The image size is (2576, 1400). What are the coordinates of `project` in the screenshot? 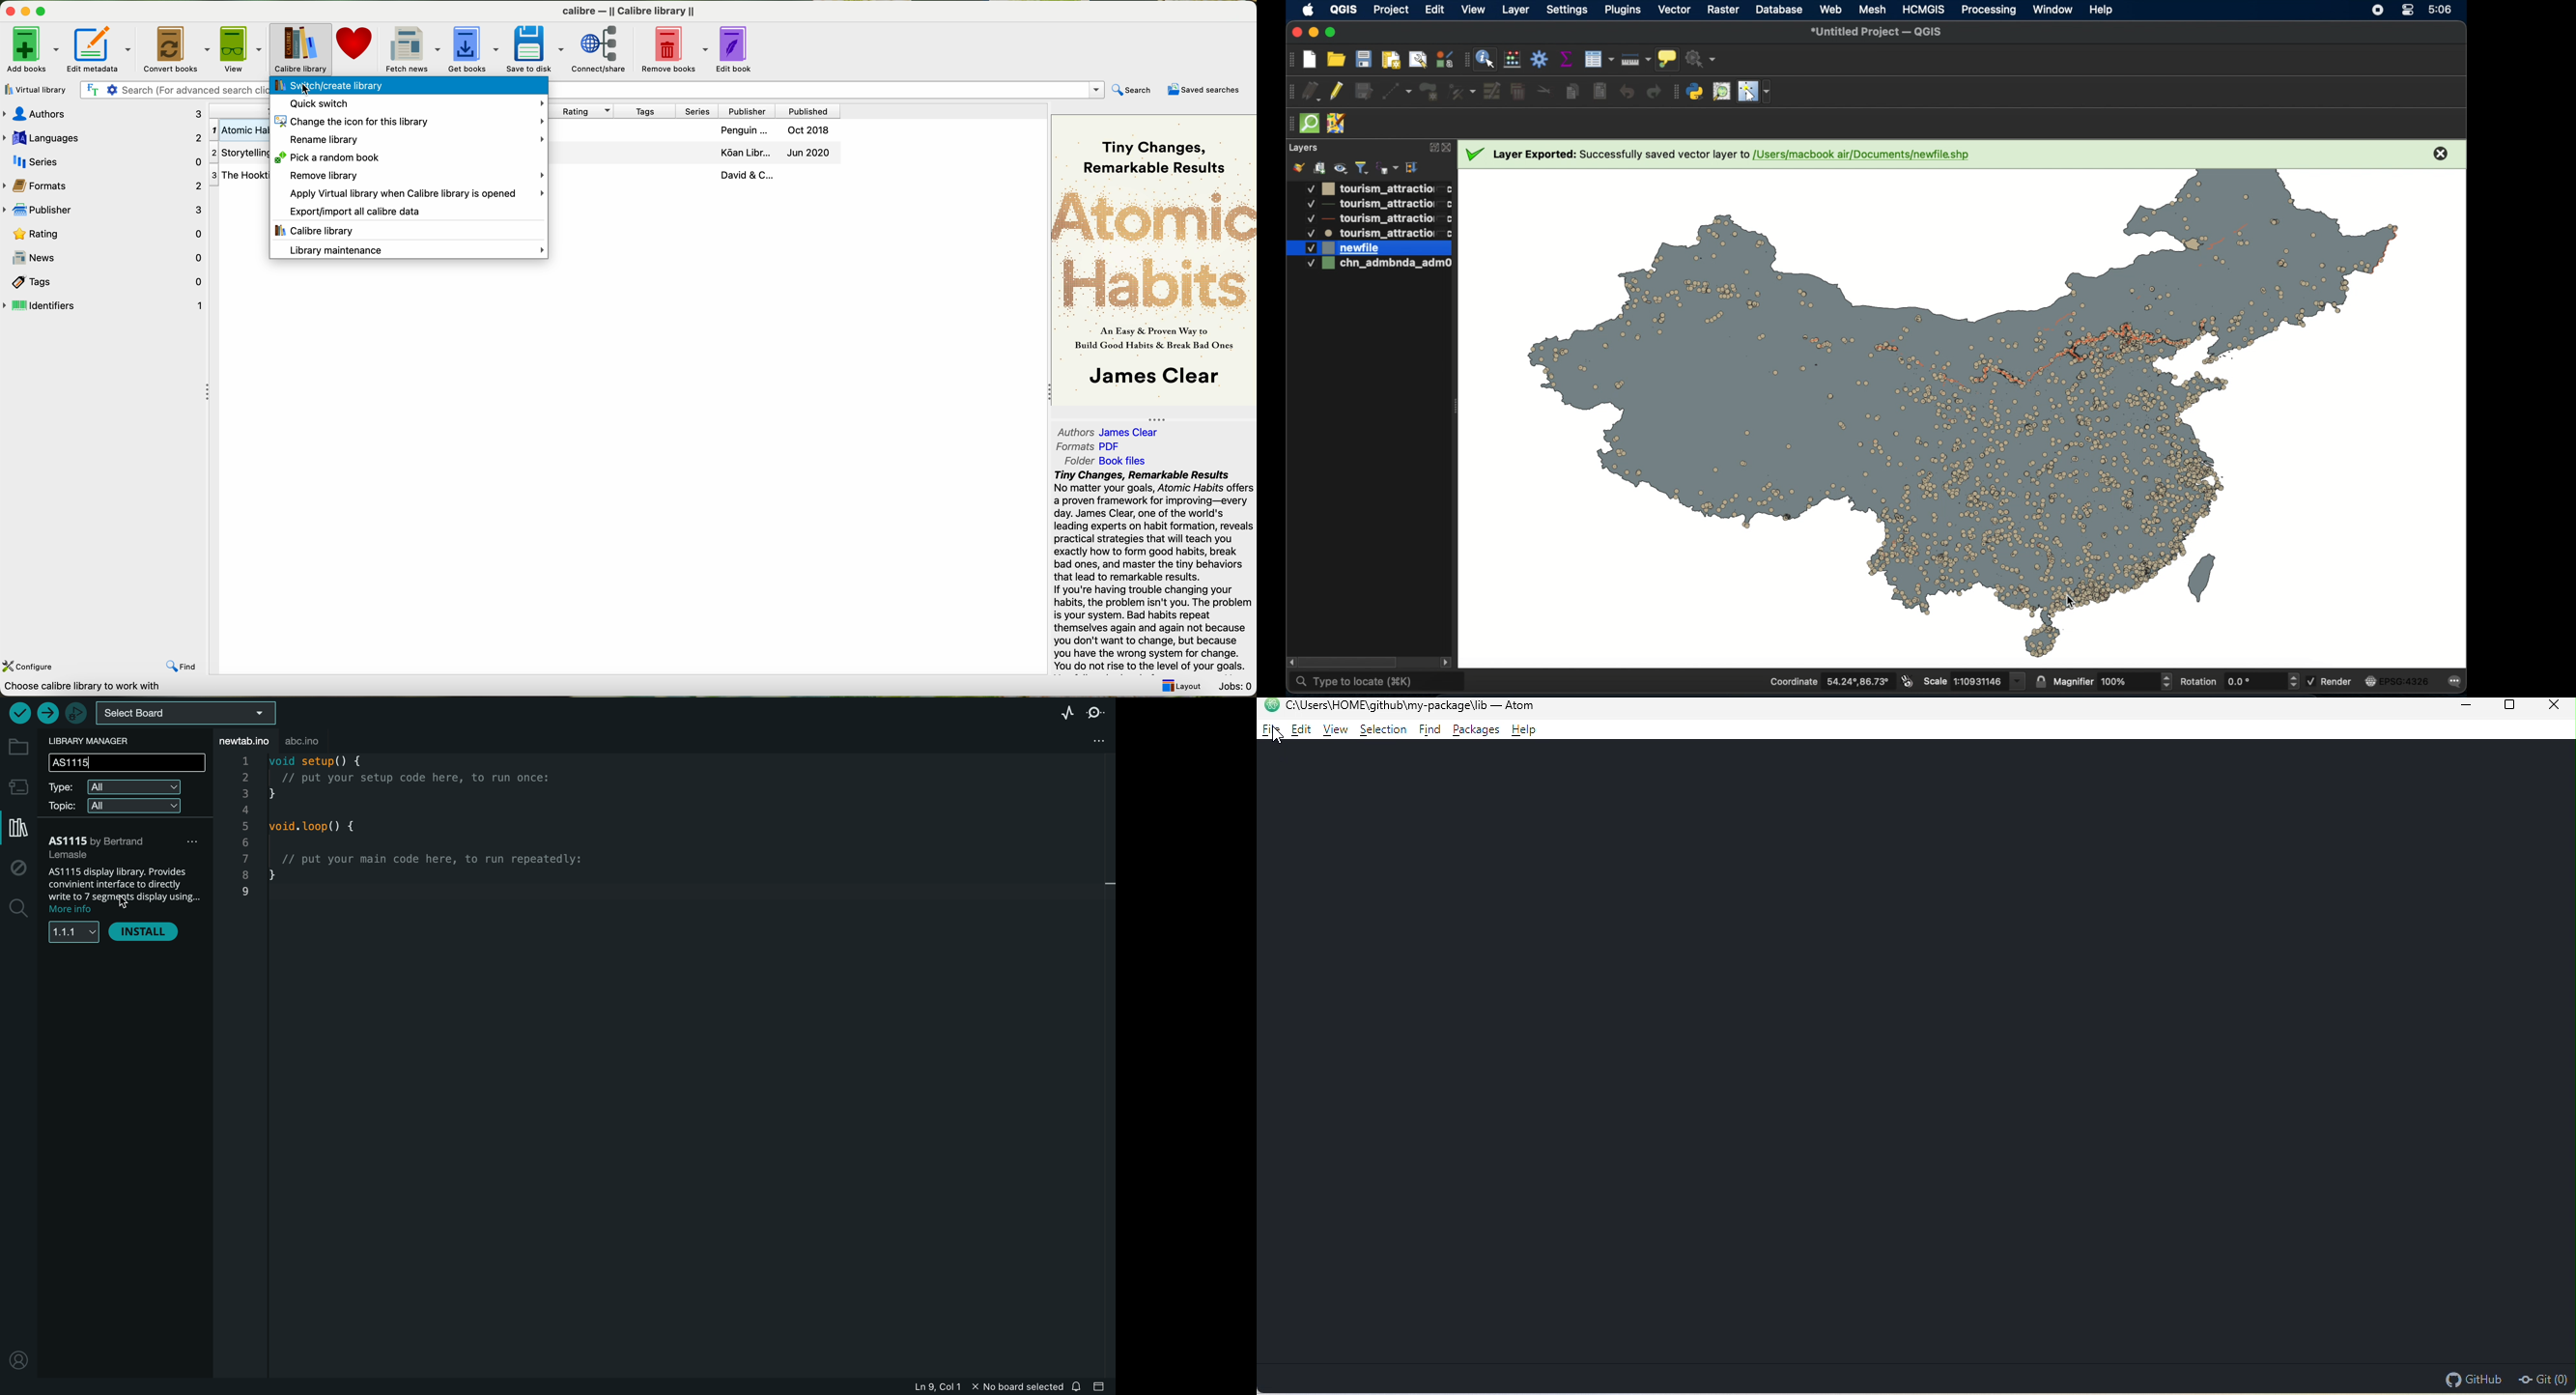 It's located at (1389, 10).